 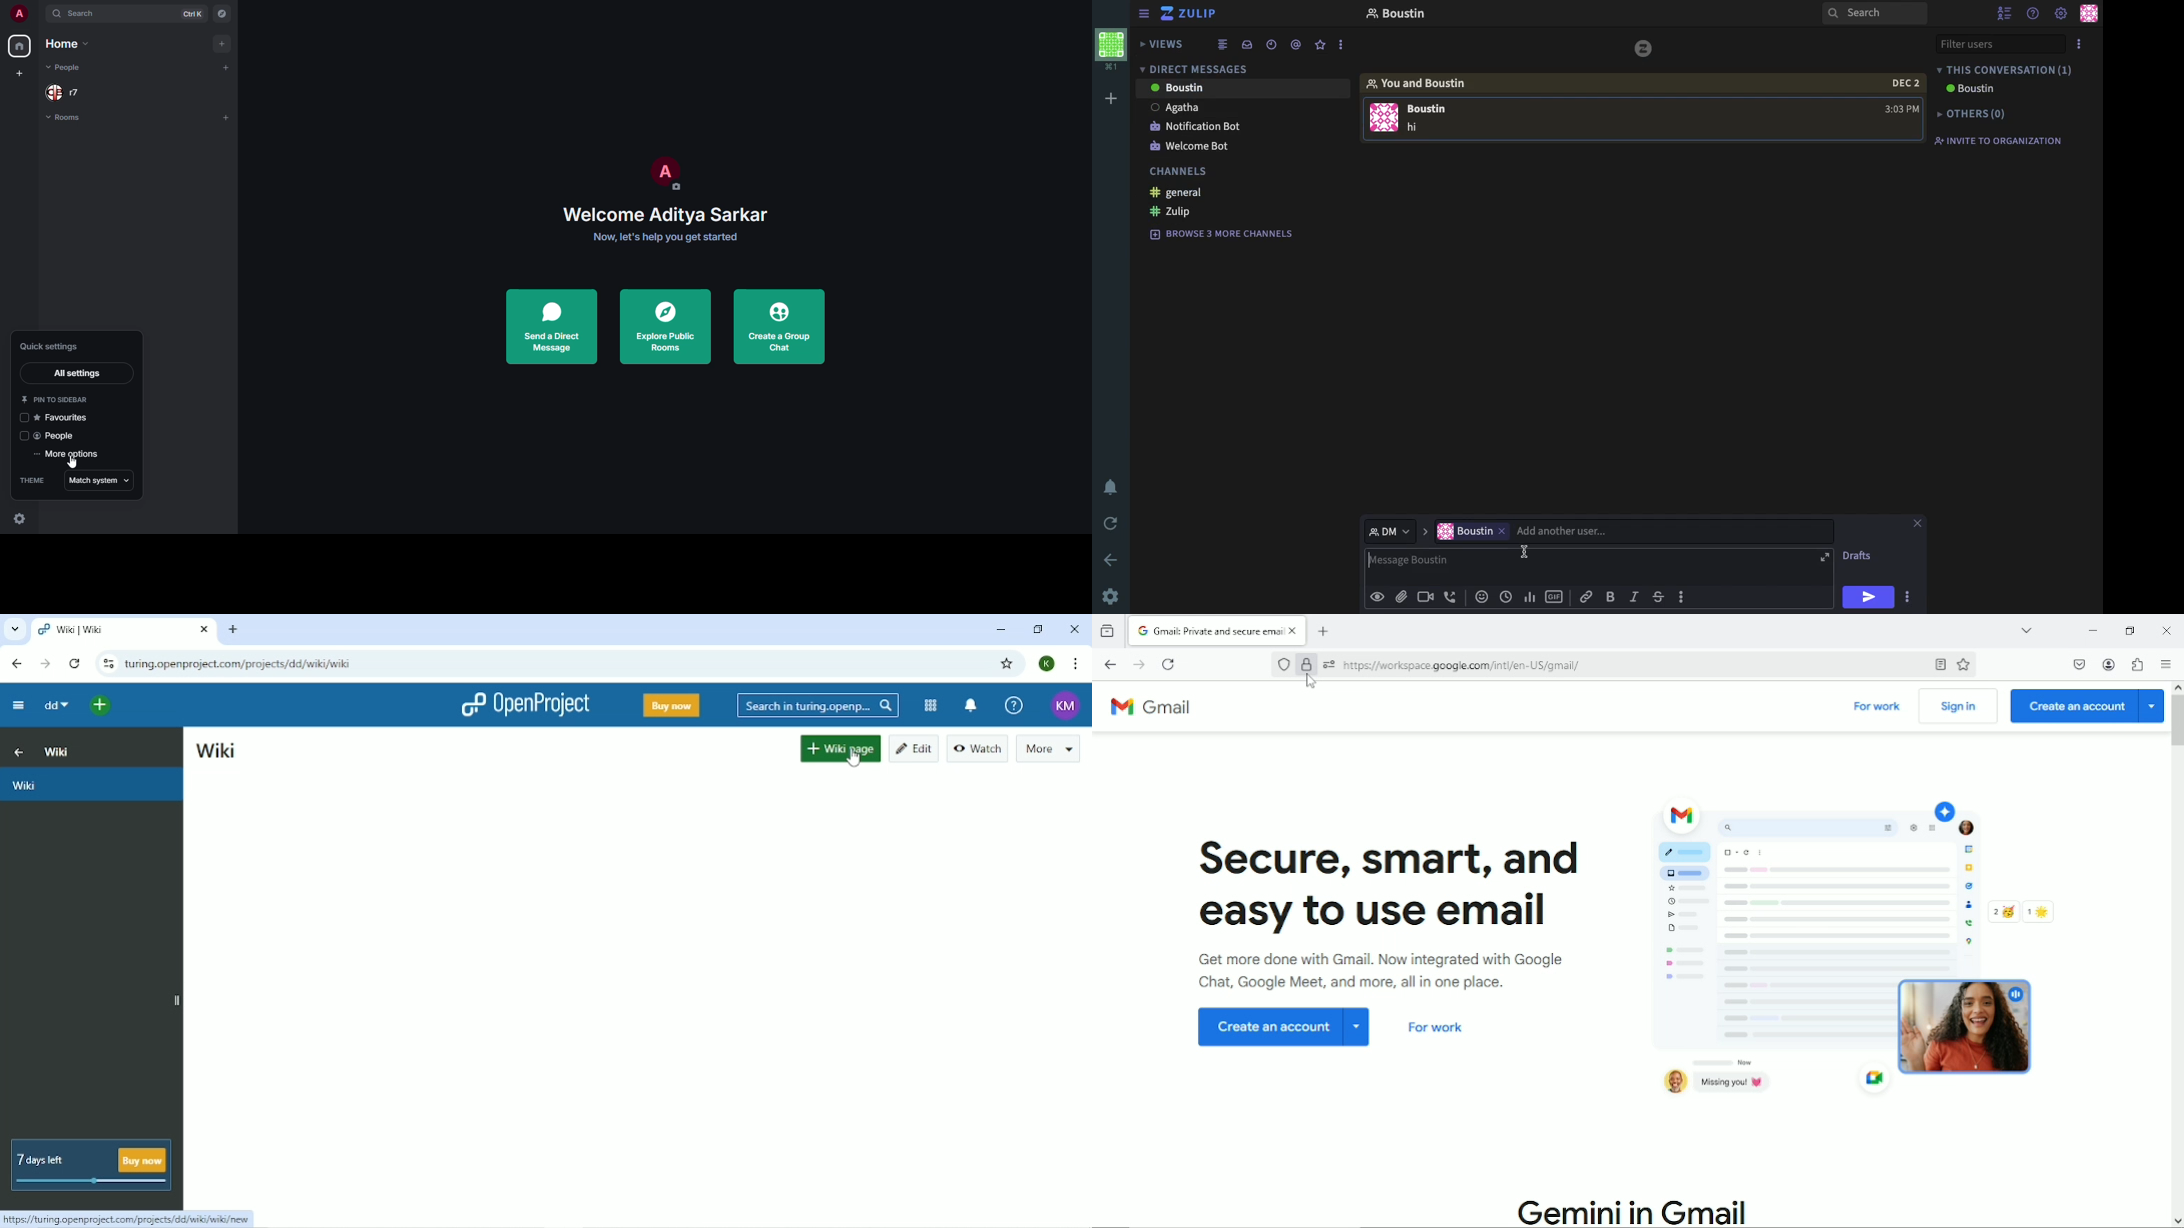 What do you see at coordinates (124, 631) in the screenshot?
I see `Current tab` at bounding box center [124, 631].